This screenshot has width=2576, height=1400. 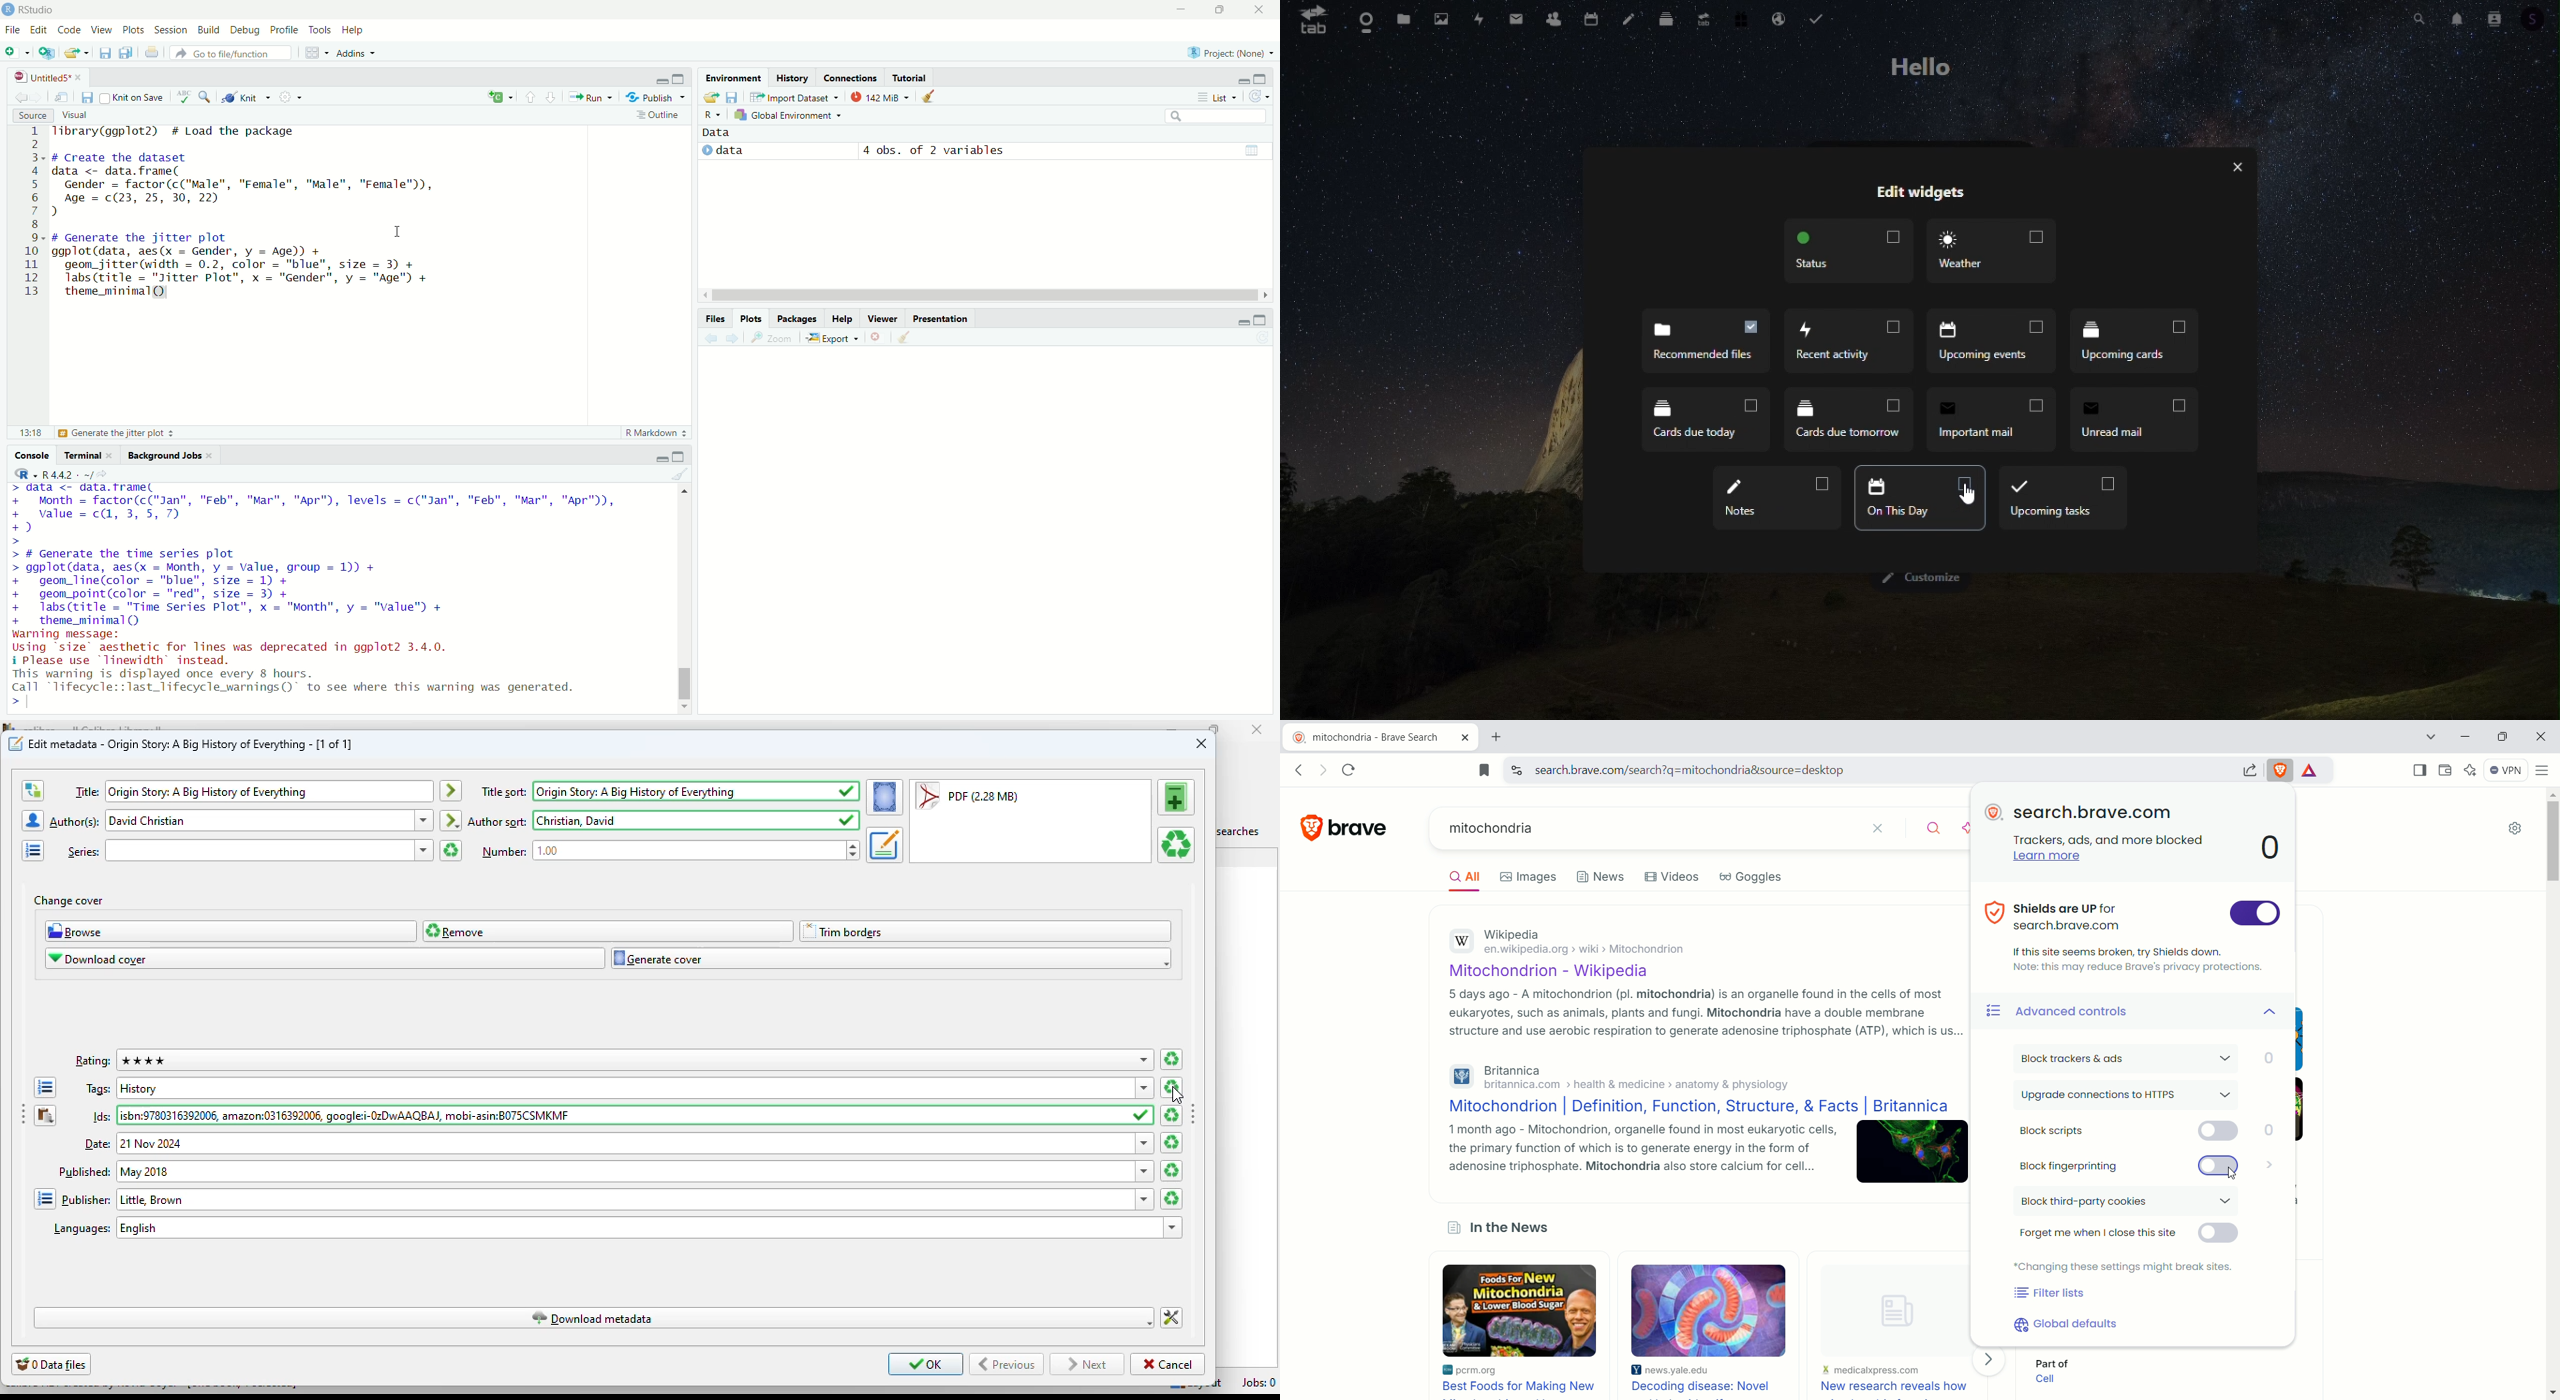 I want to click on terminal, so click(x=80, y=454).